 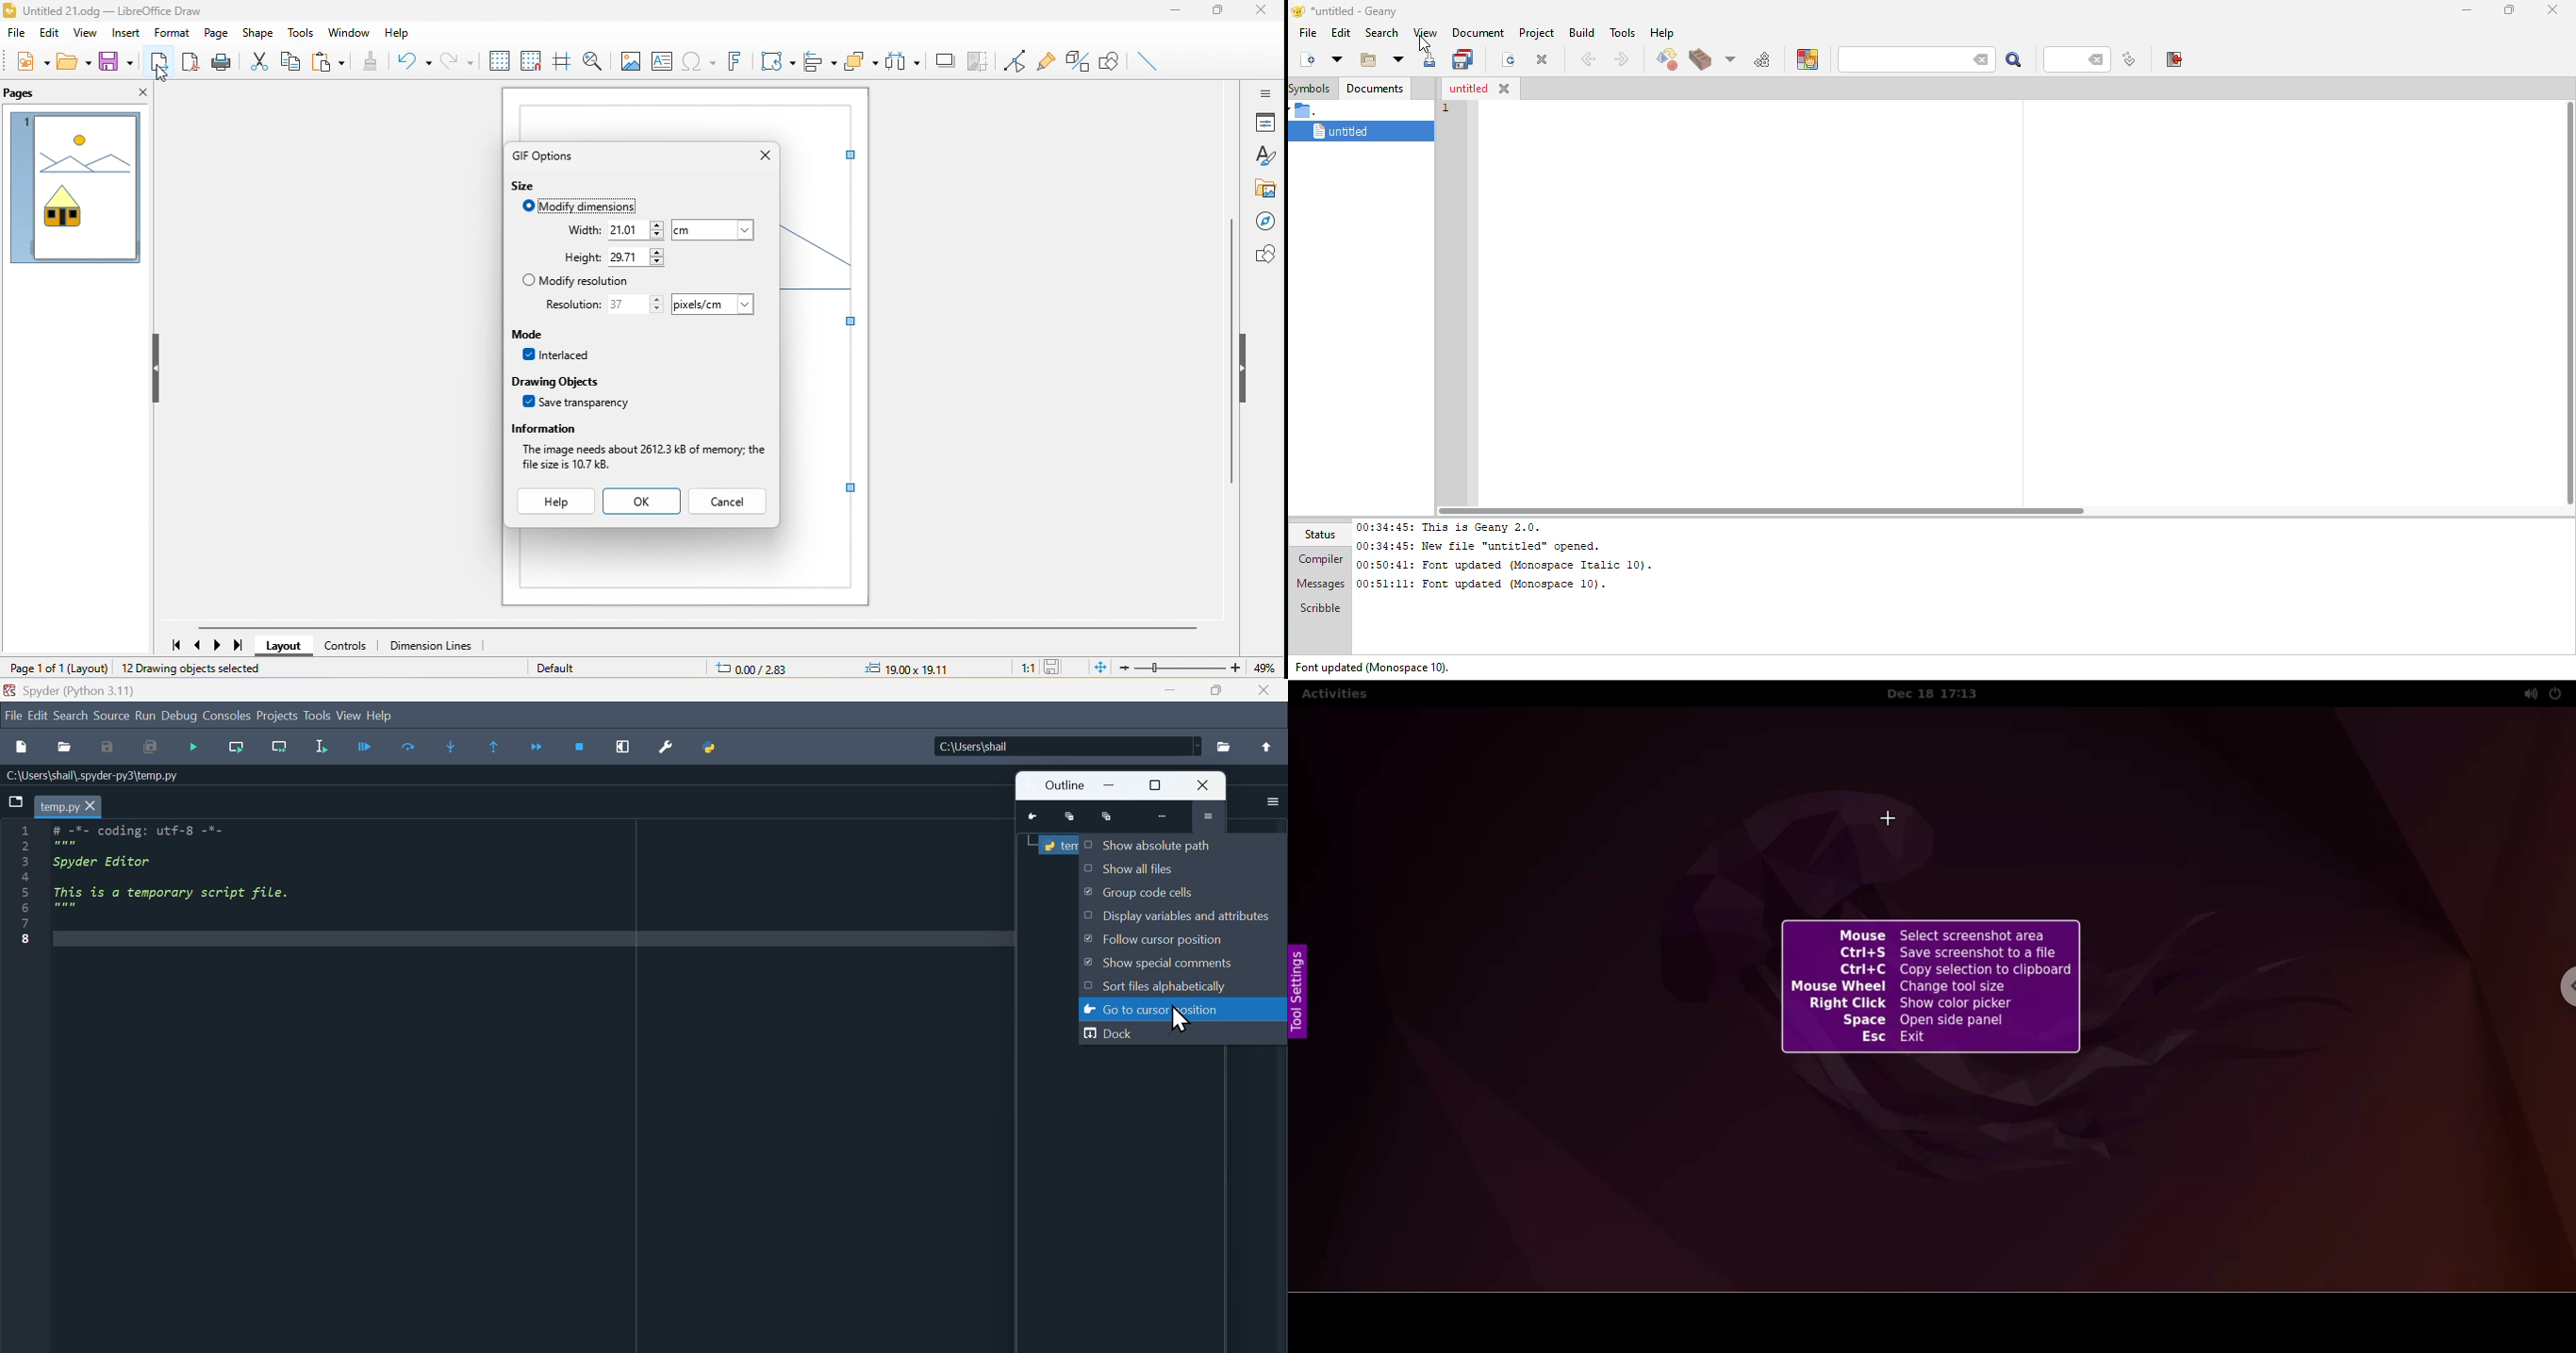 What do you see at coordinates (1183, 1019) in the screenshot?
I see `Cursor` at bounding box center [1183, 1019].